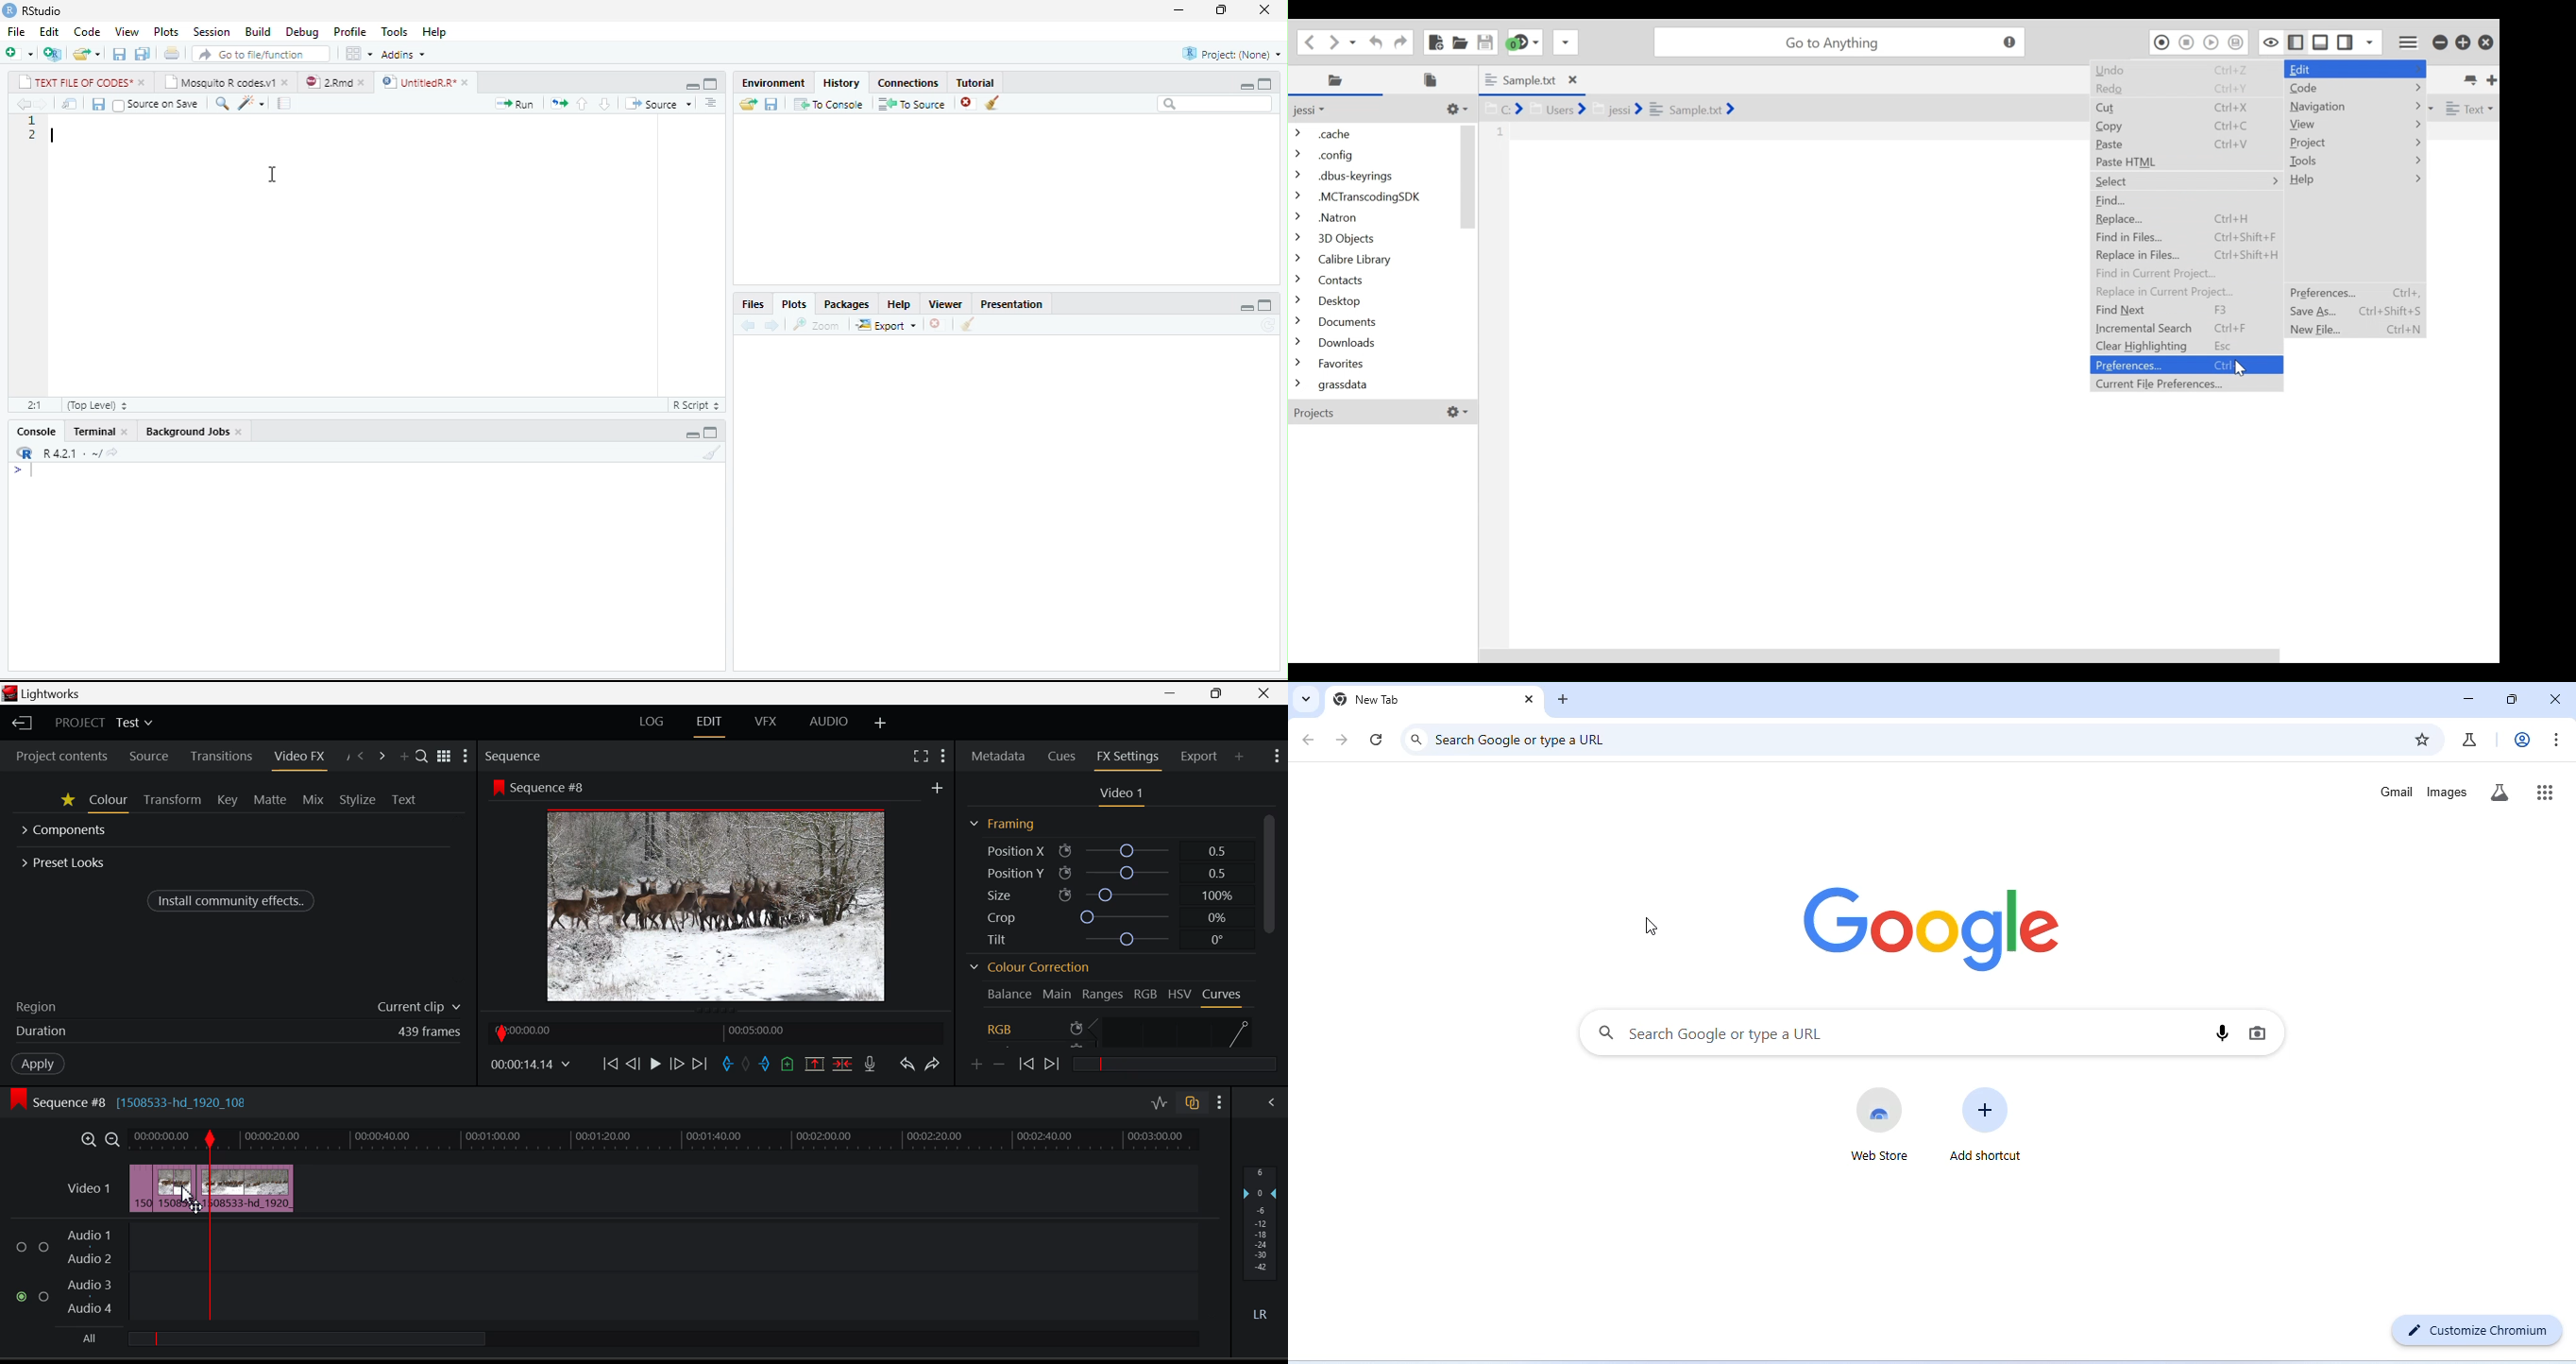  I want to click on options, so click(711, 103).